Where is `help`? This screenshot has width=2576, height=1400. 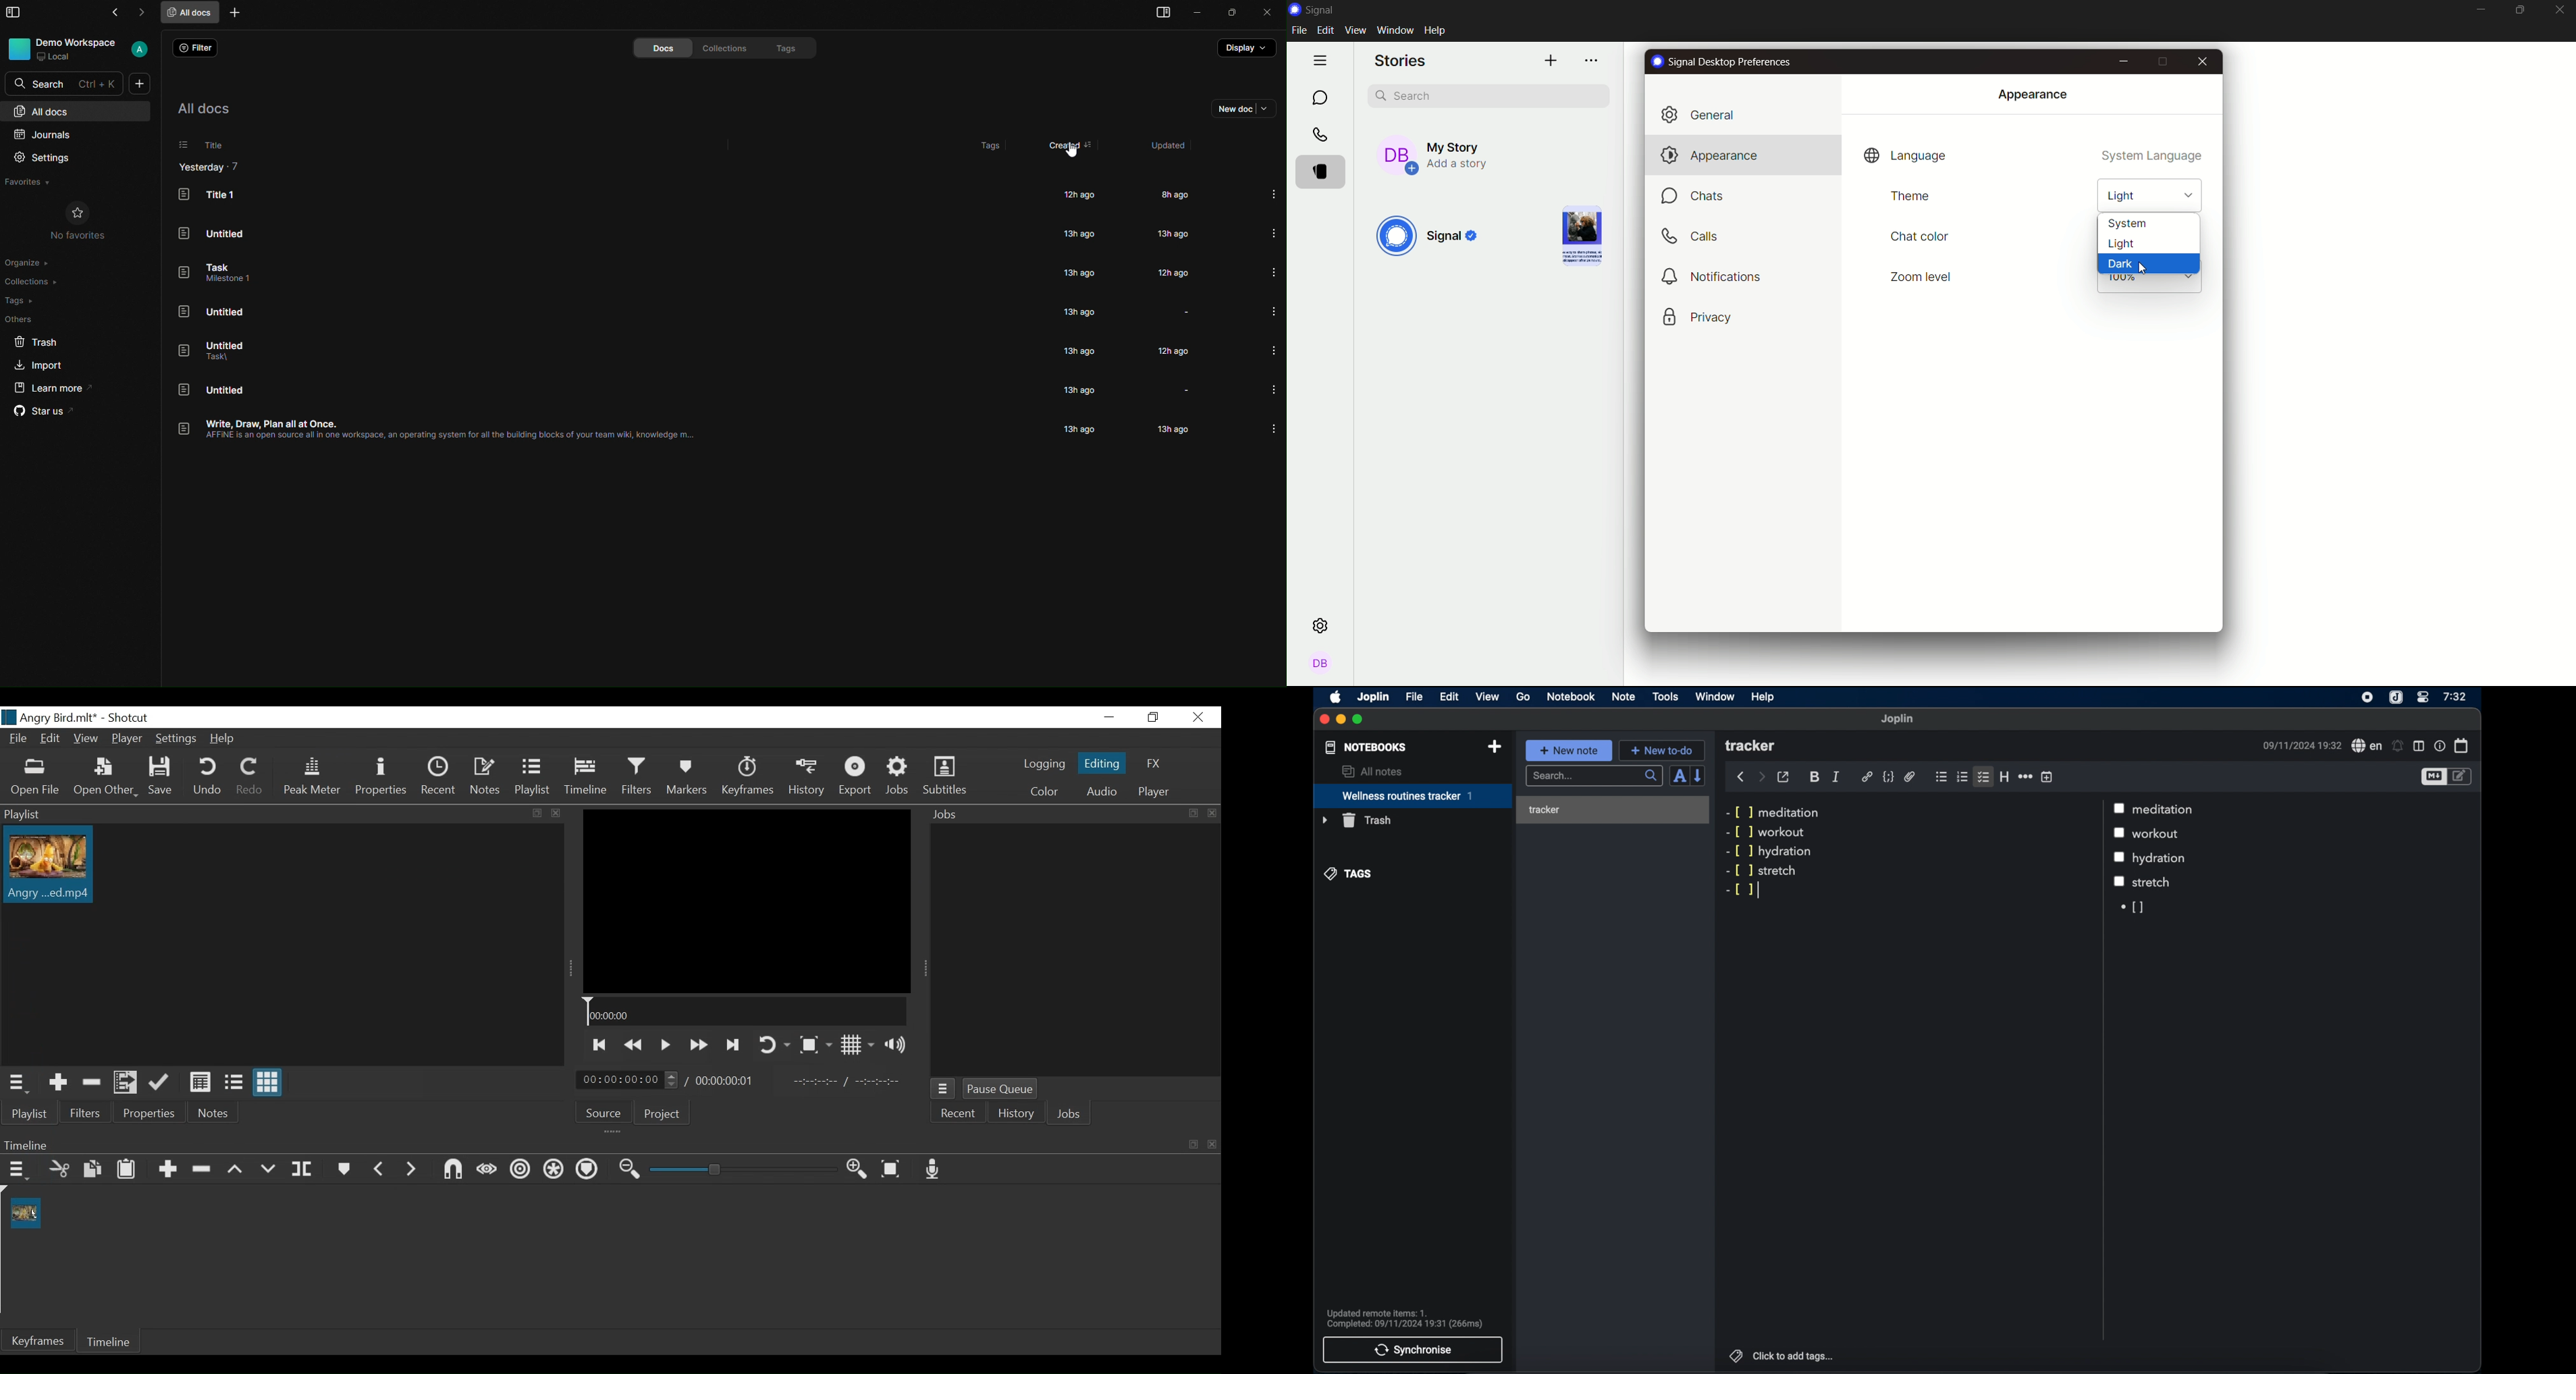 help is located at coordinates (1438, 30).